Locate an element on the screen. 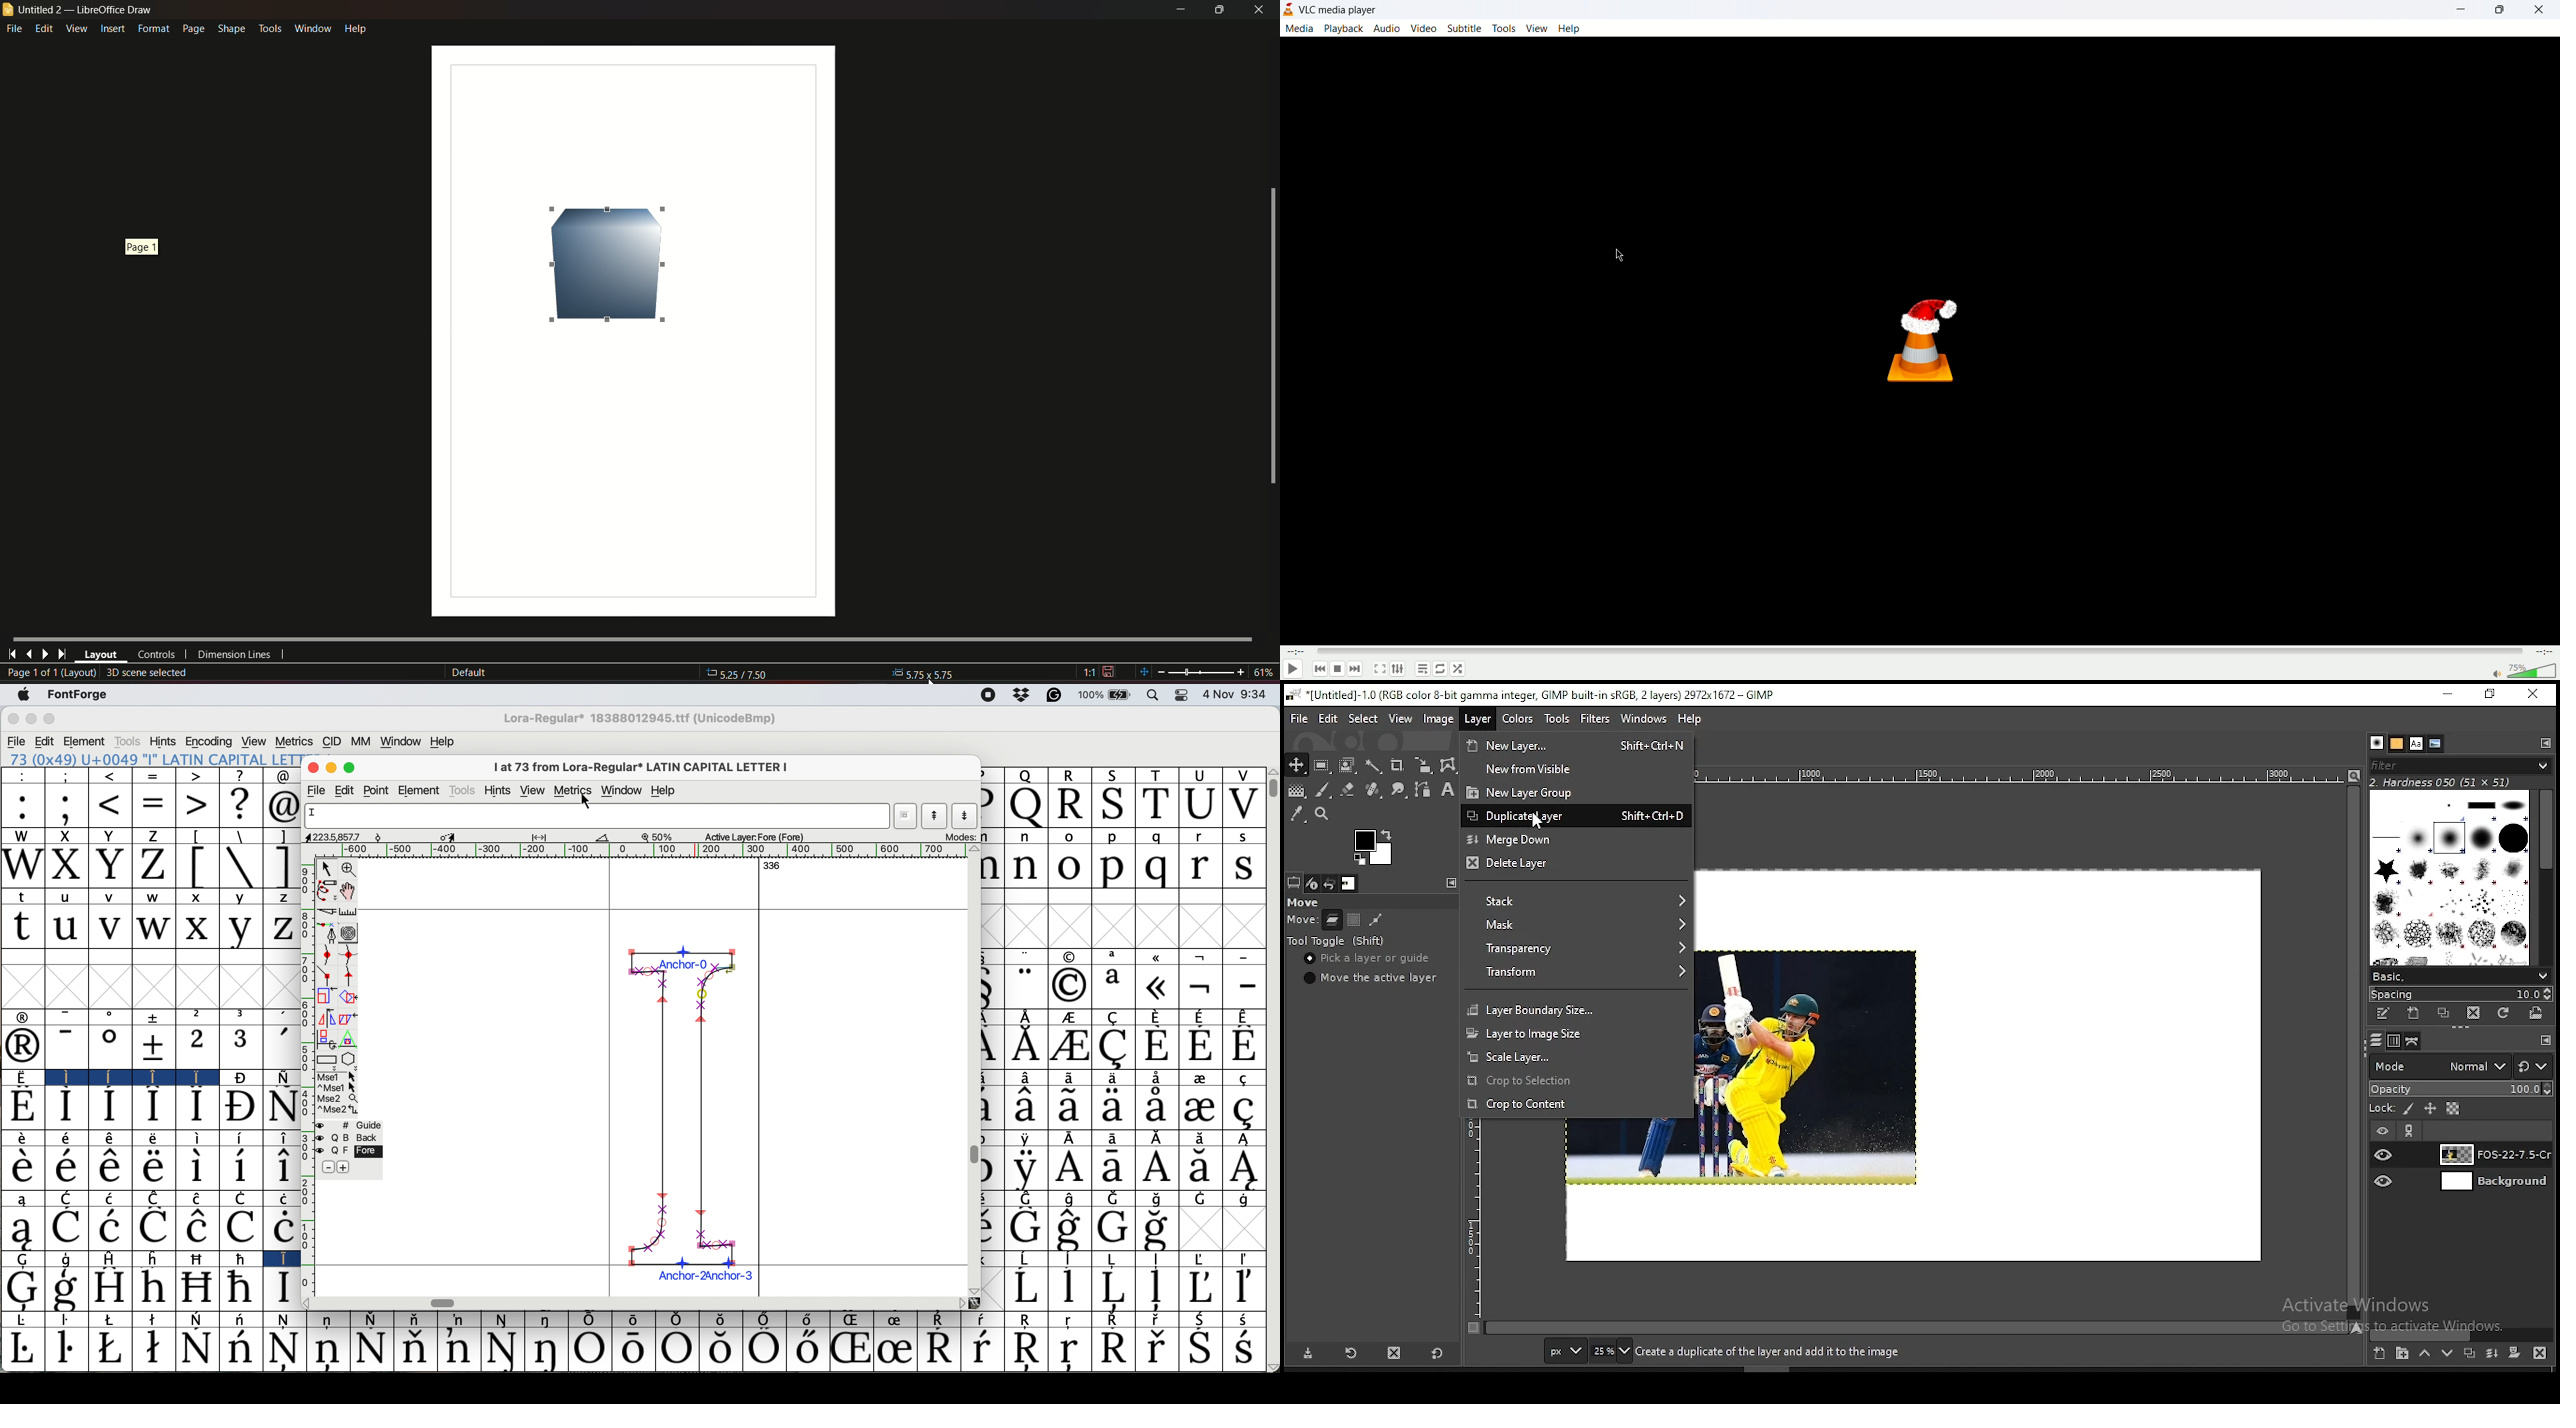  g is located at coordinates (68, 1260).